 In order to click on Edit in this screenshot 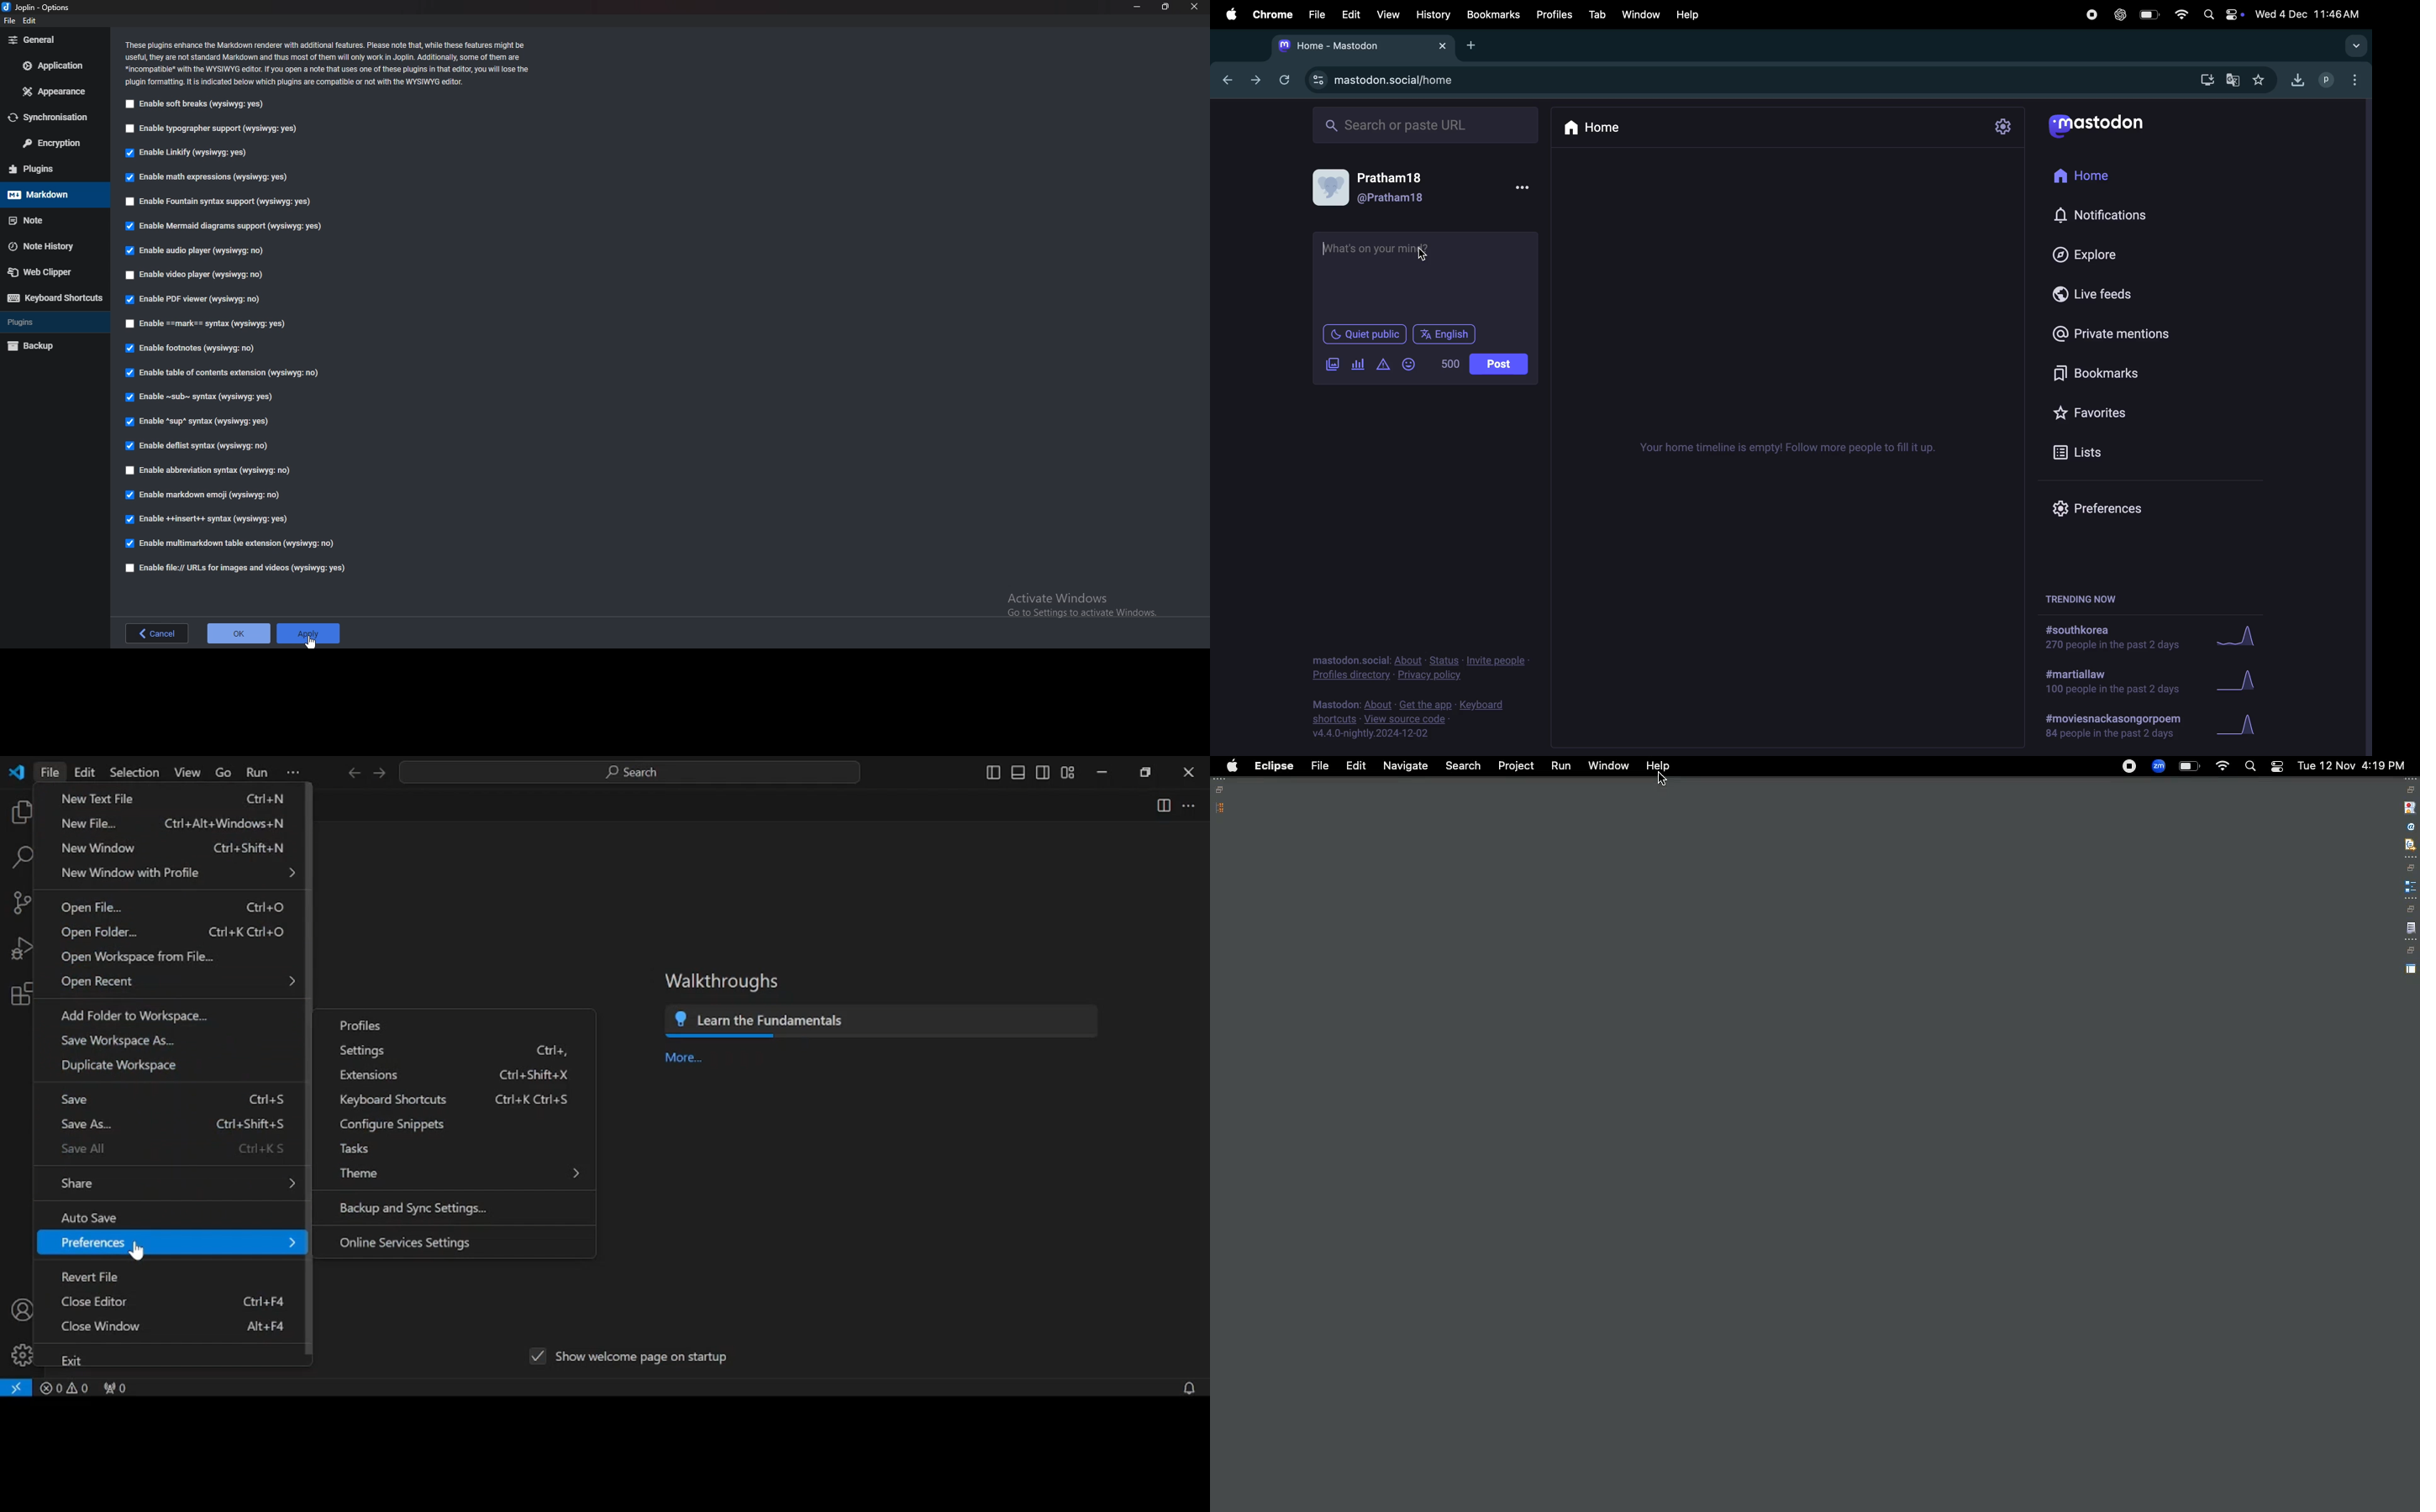, I will do `click(1349, 15)`.